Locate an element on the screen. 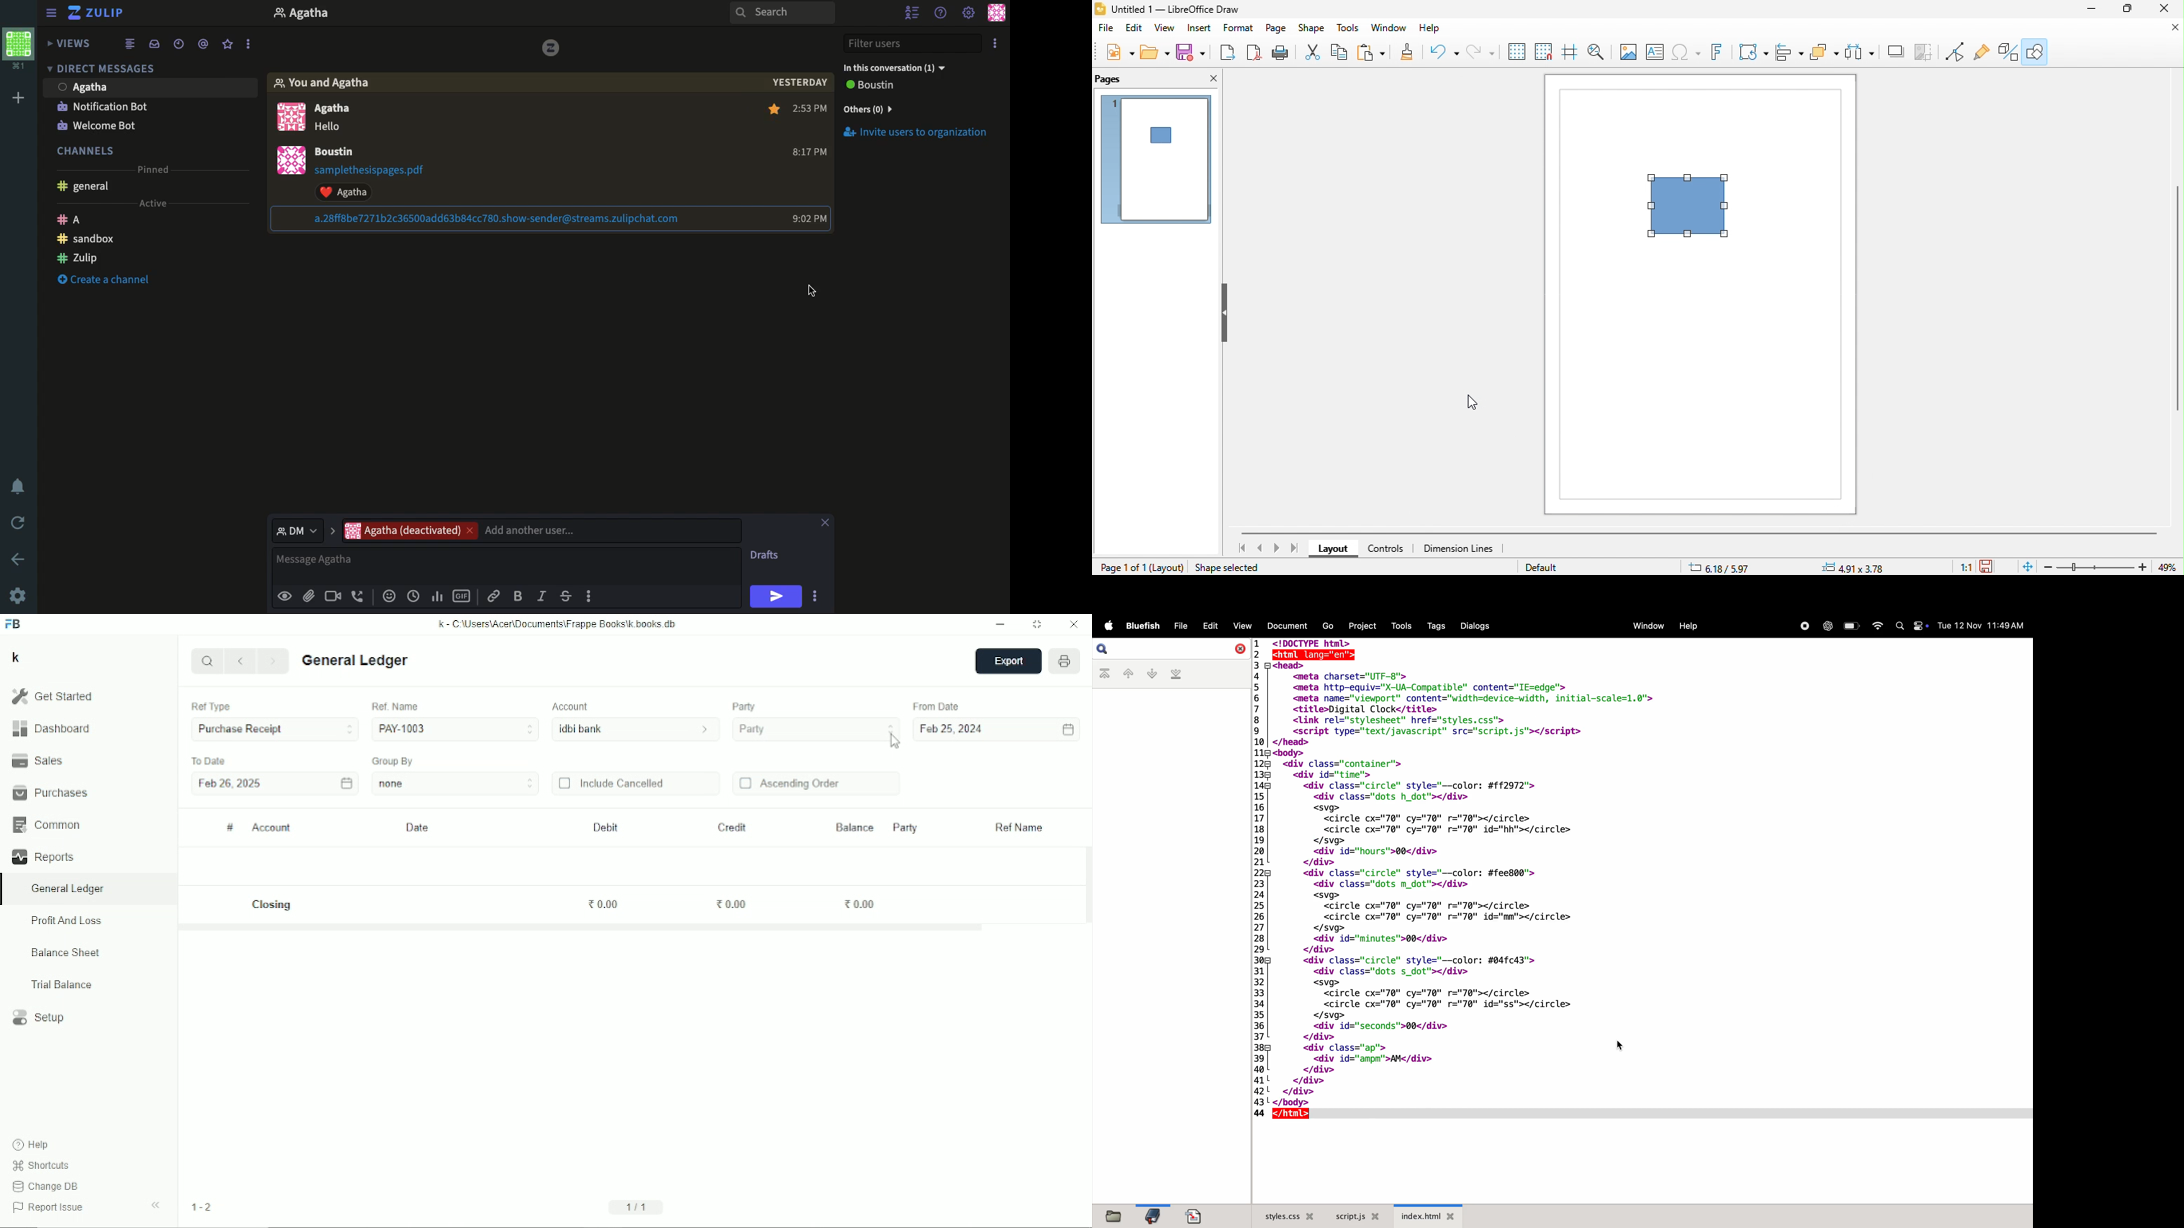 The image size is (2184, 1232). Zulip is located at coordinates (77, 258).